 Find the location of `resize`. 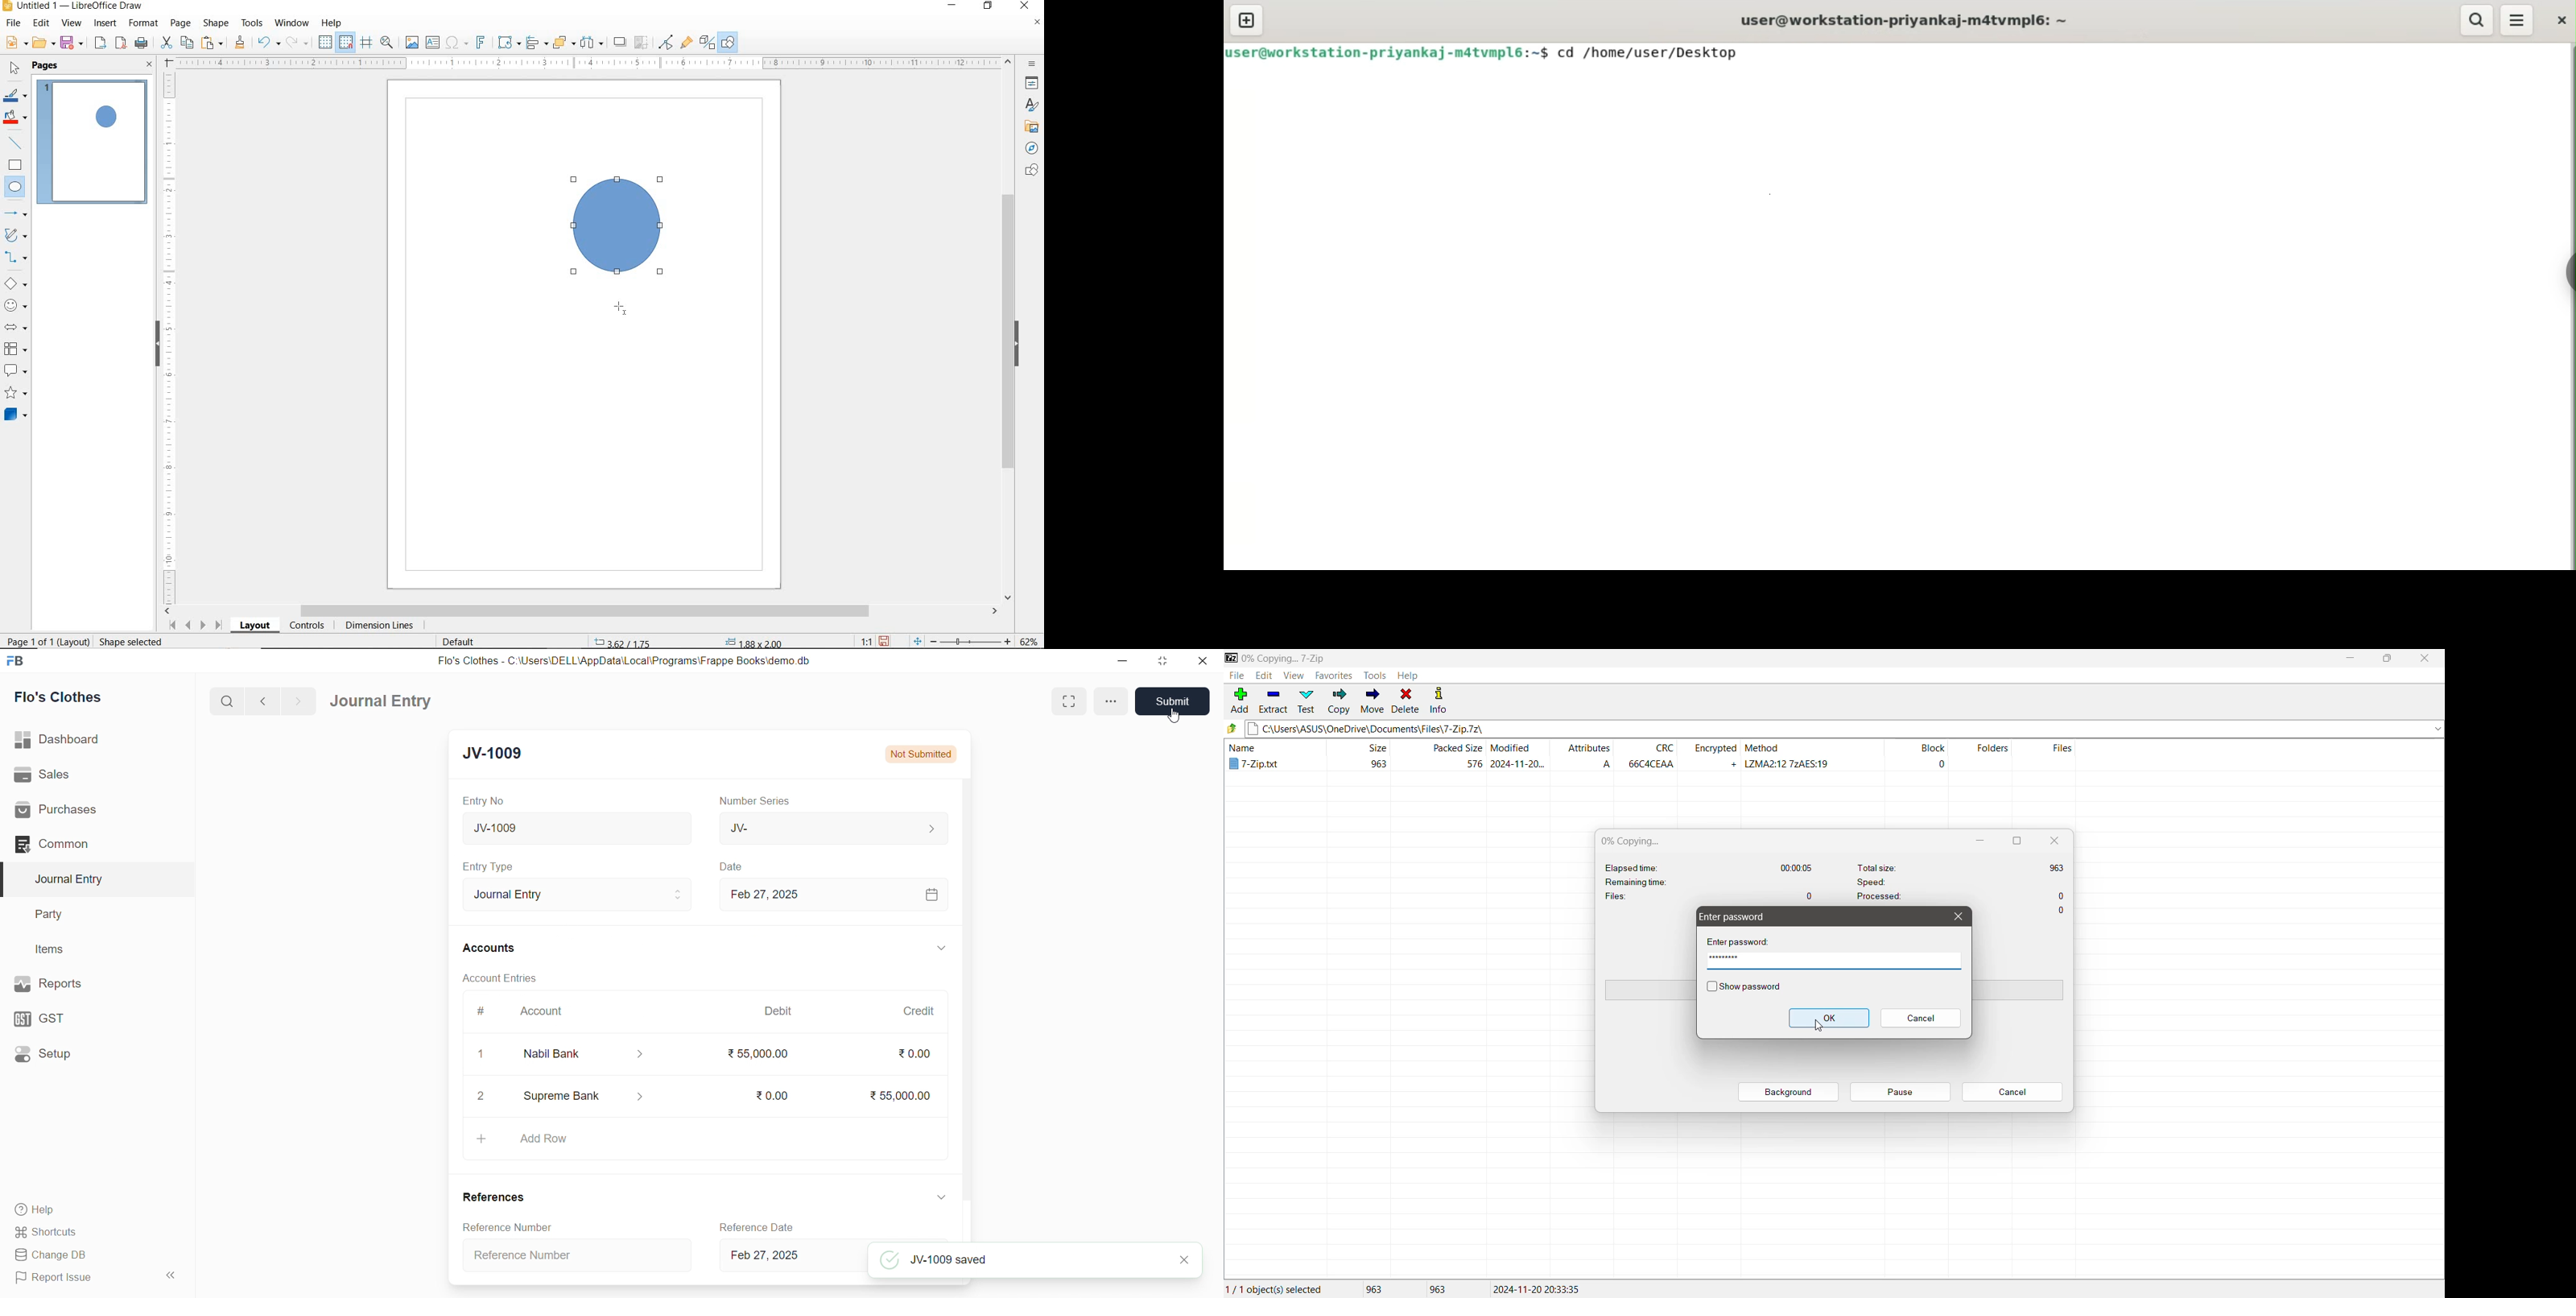

resize is located at coordinates (1163, 660).